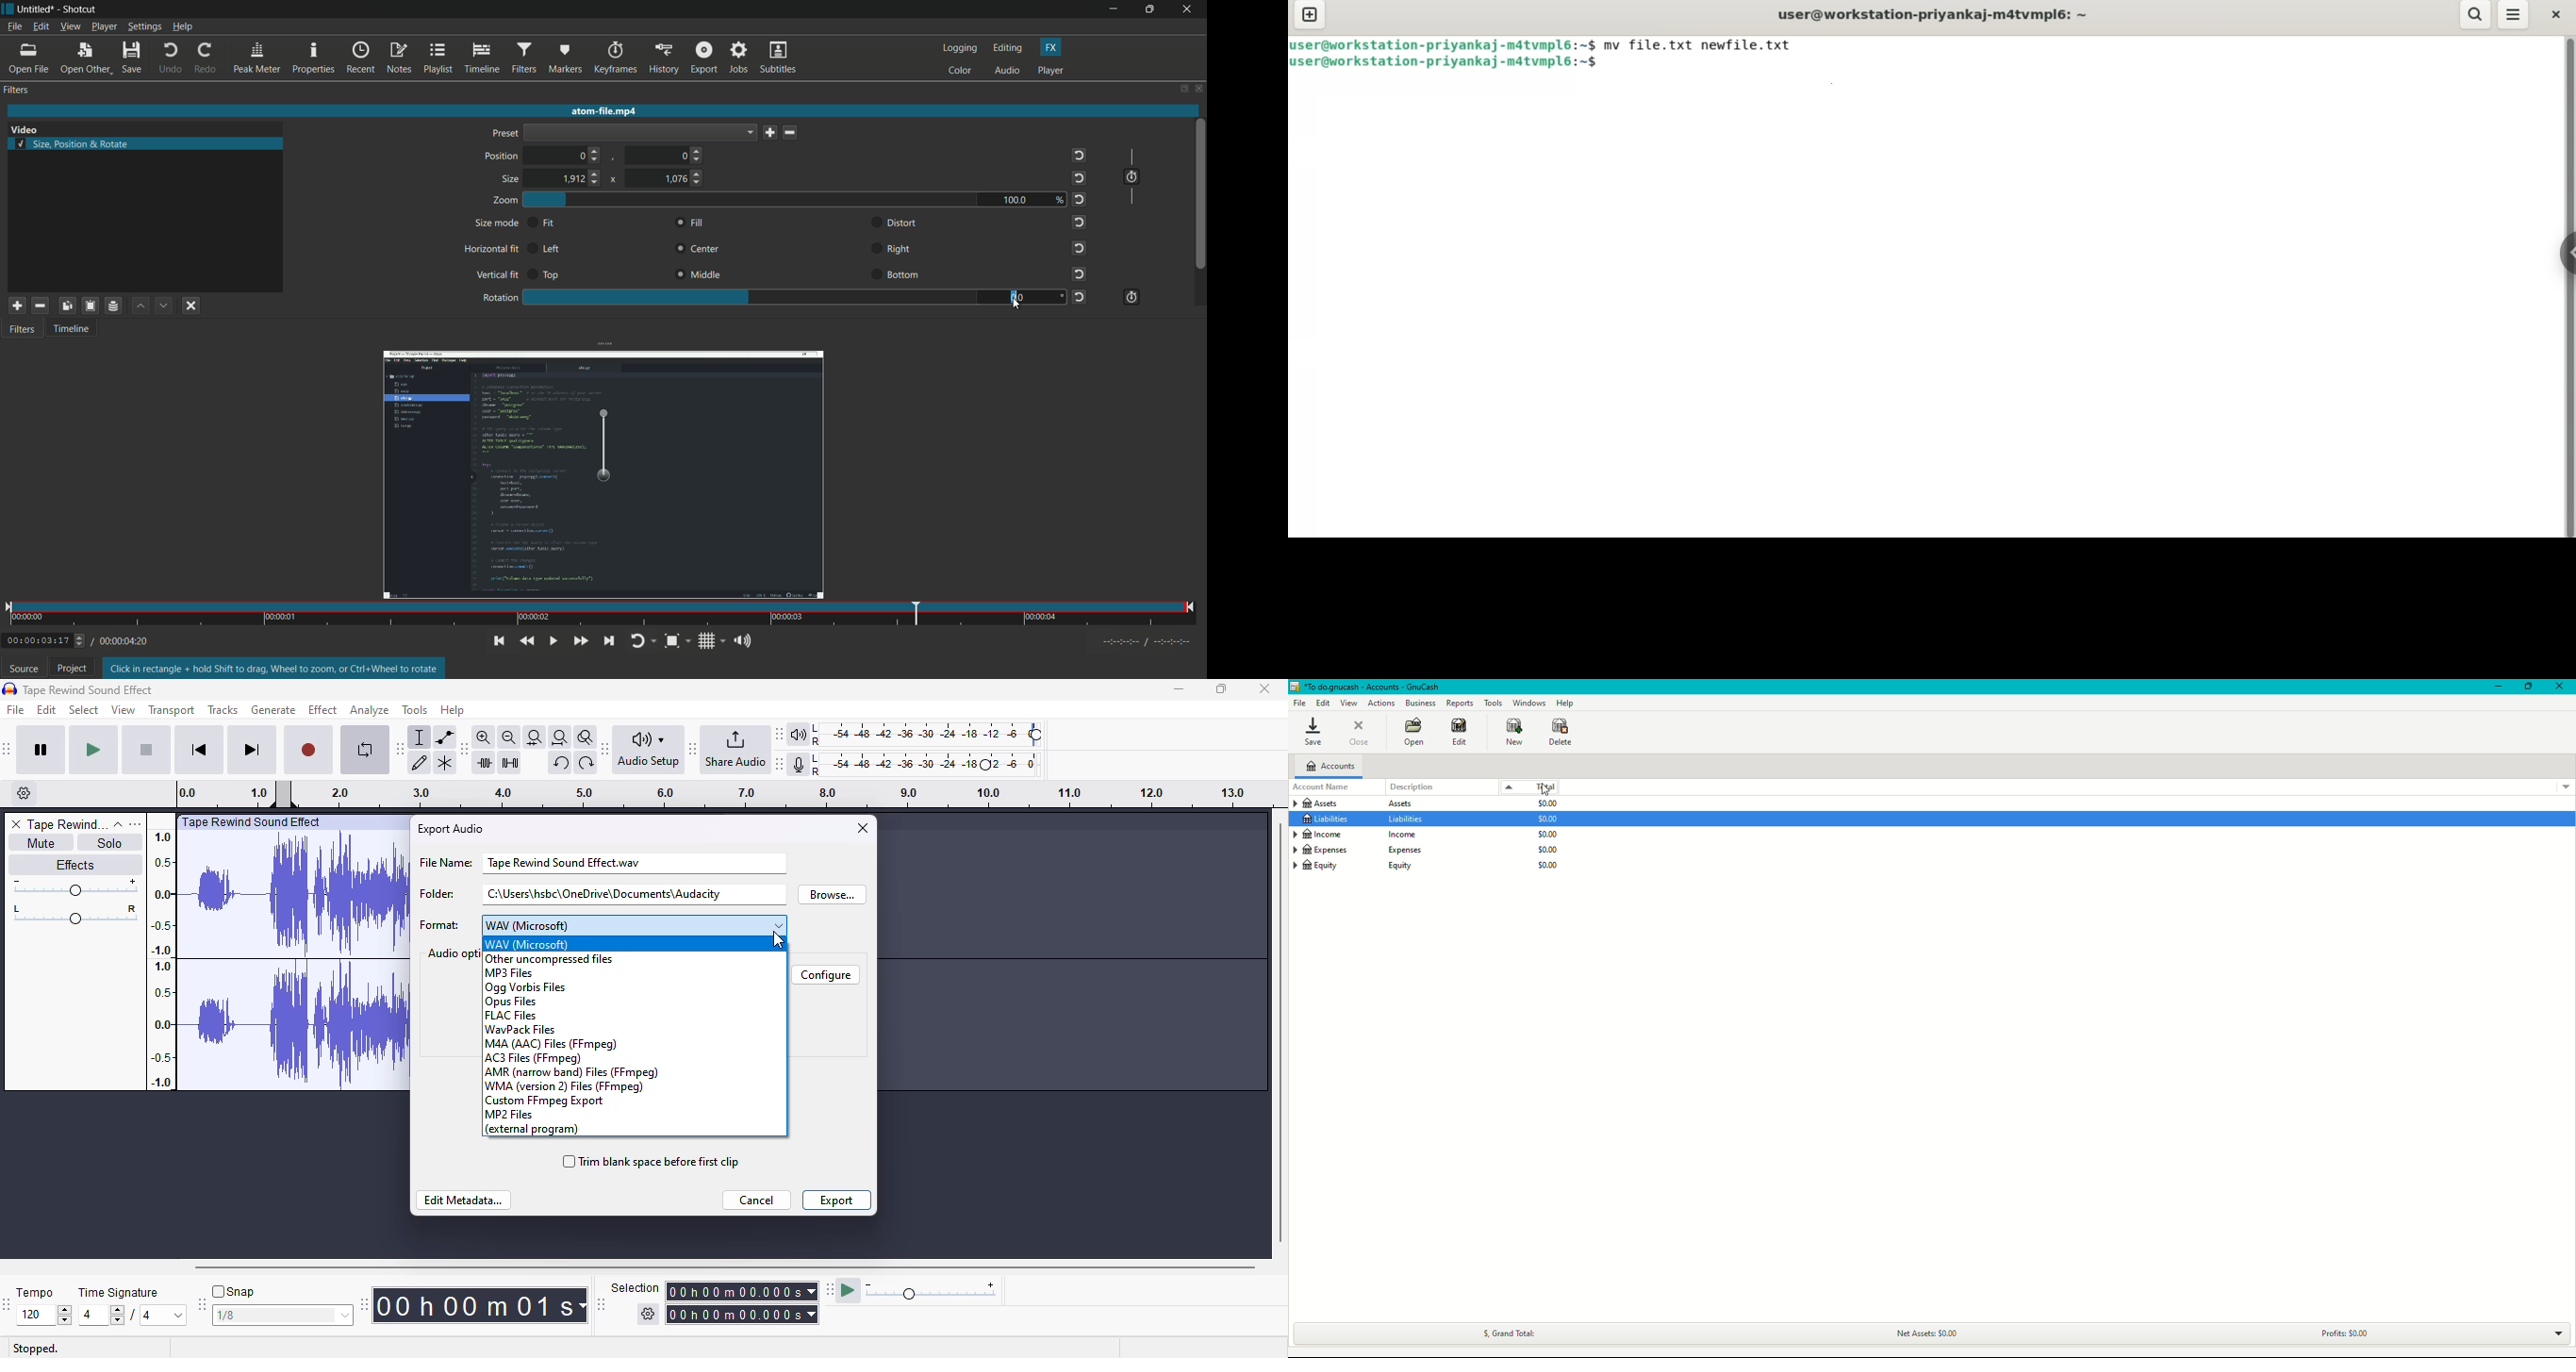  What do you see at coordinates (741, 640) in the screenshot?
I see `show volume control` at bounding box center [741, 640].